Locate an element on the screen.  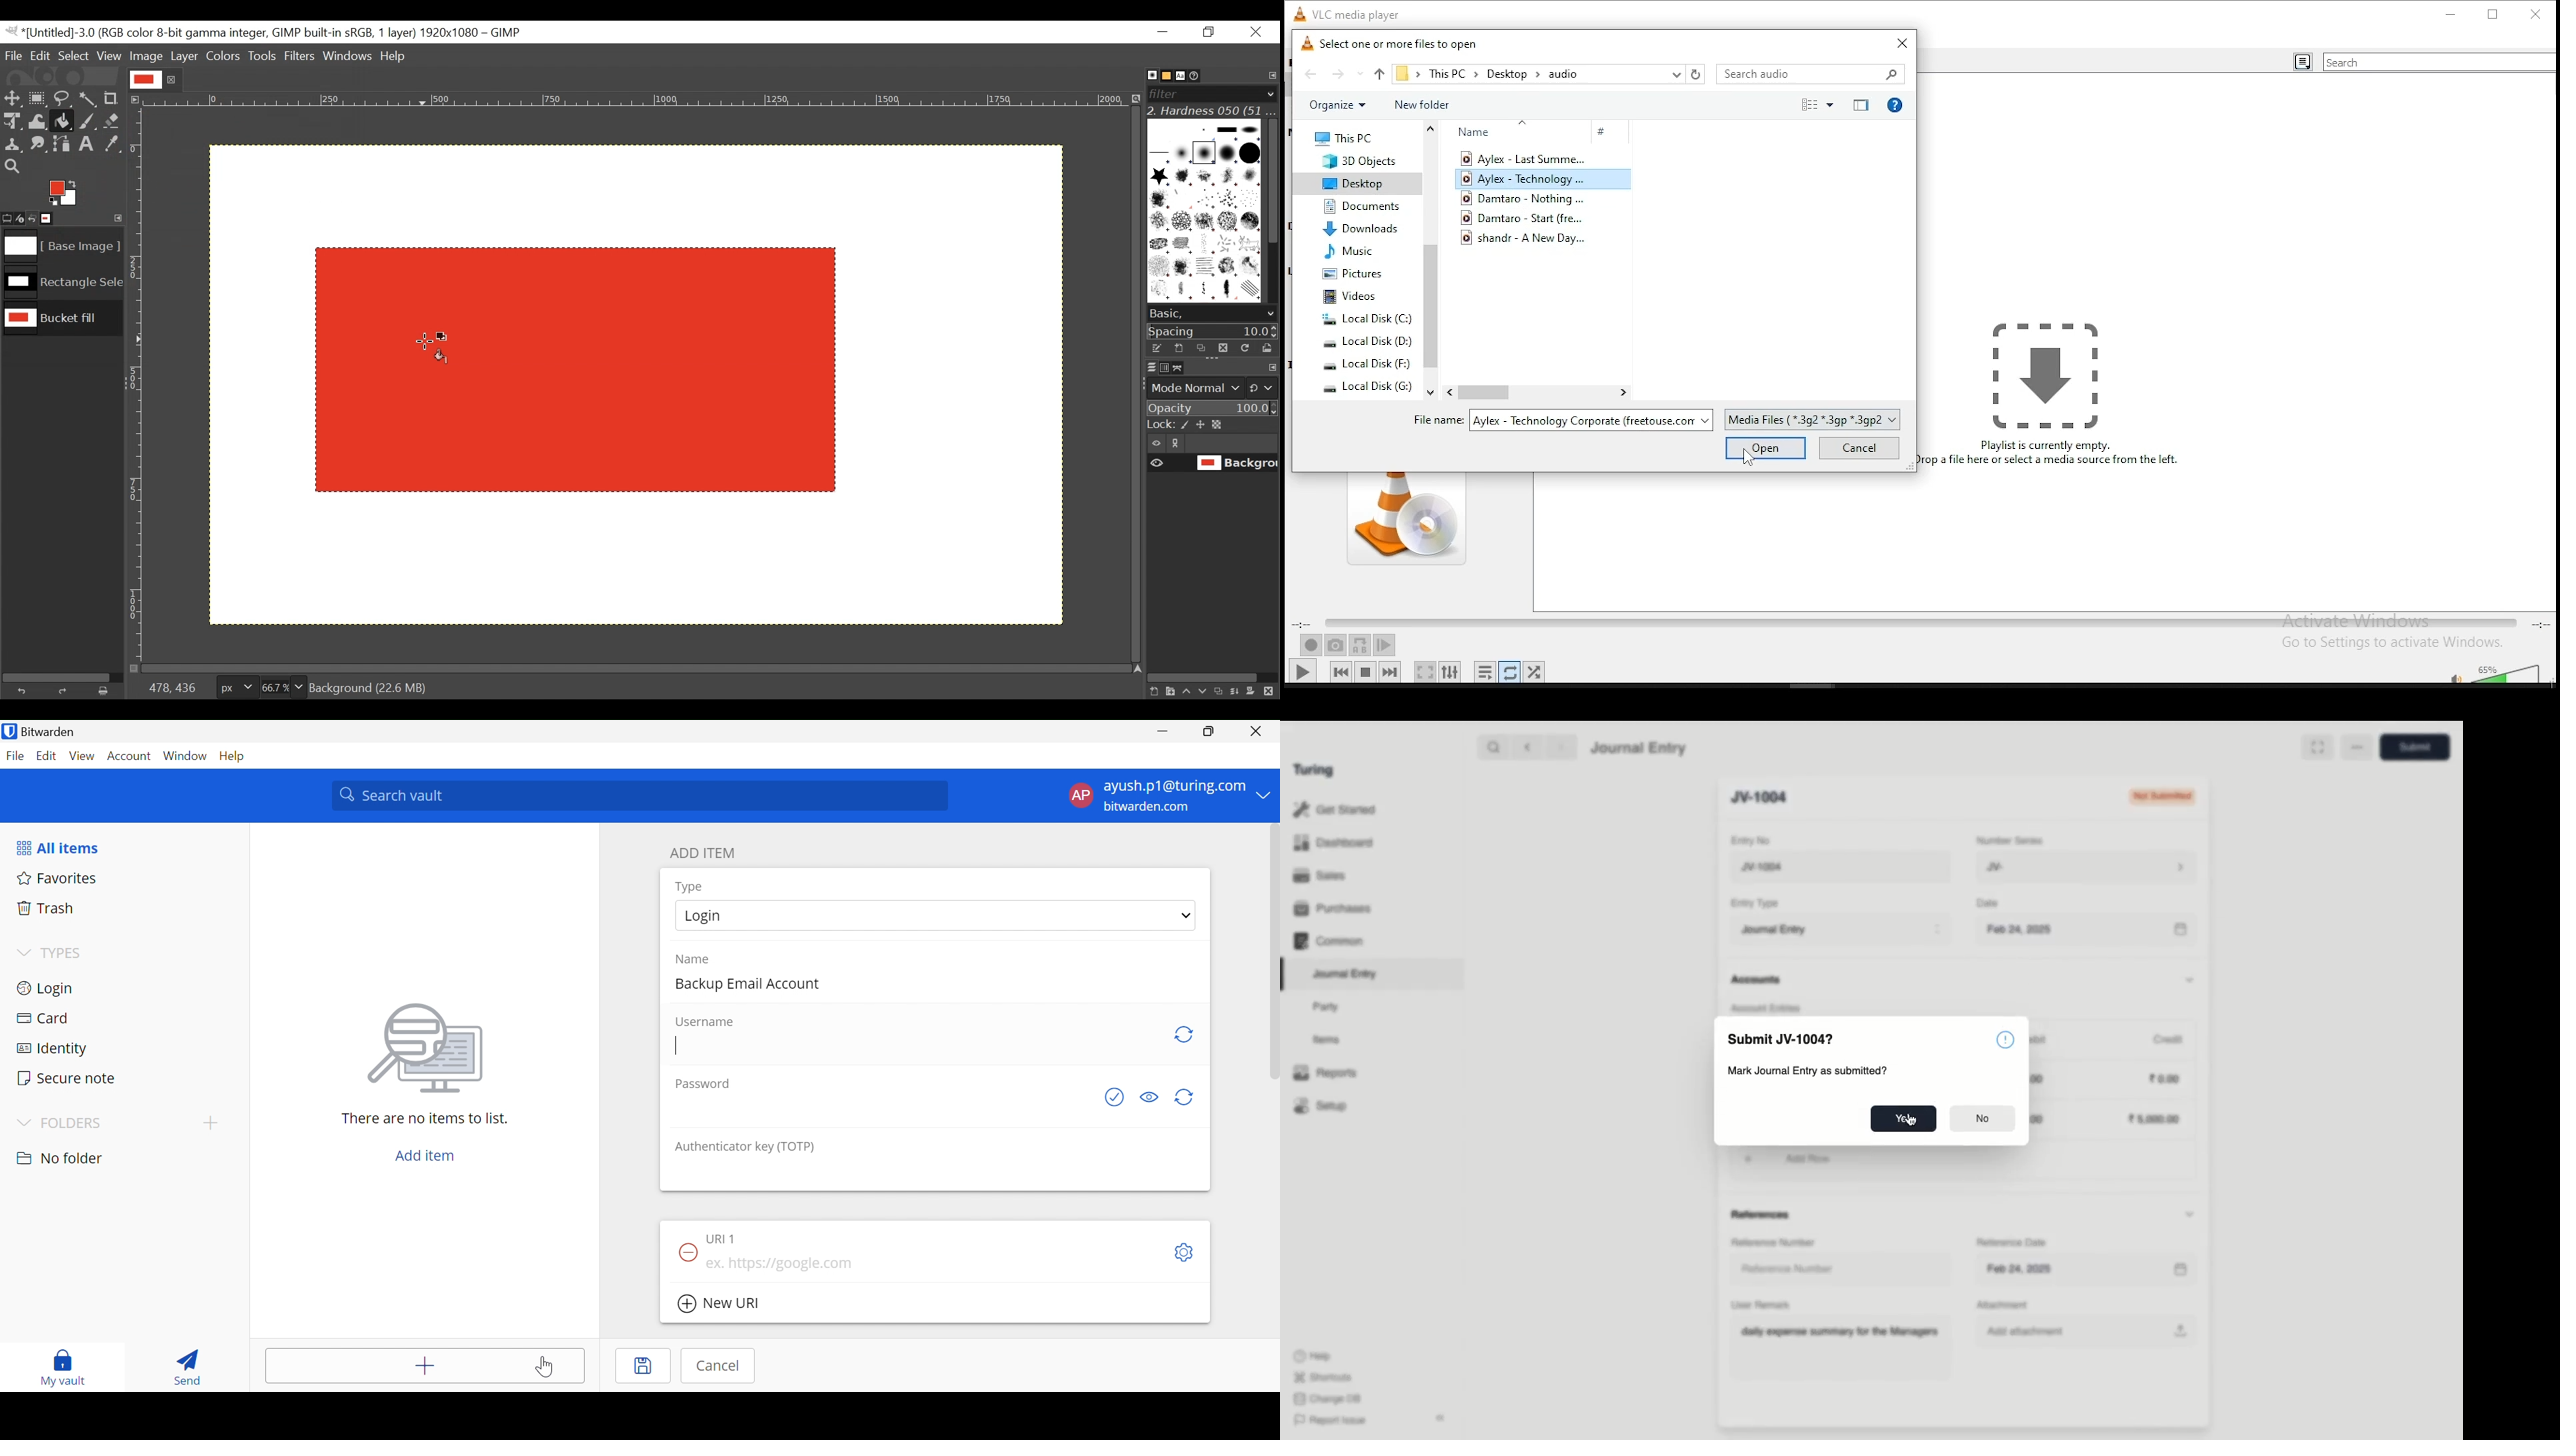
name is located at coordinates (1507, 131).